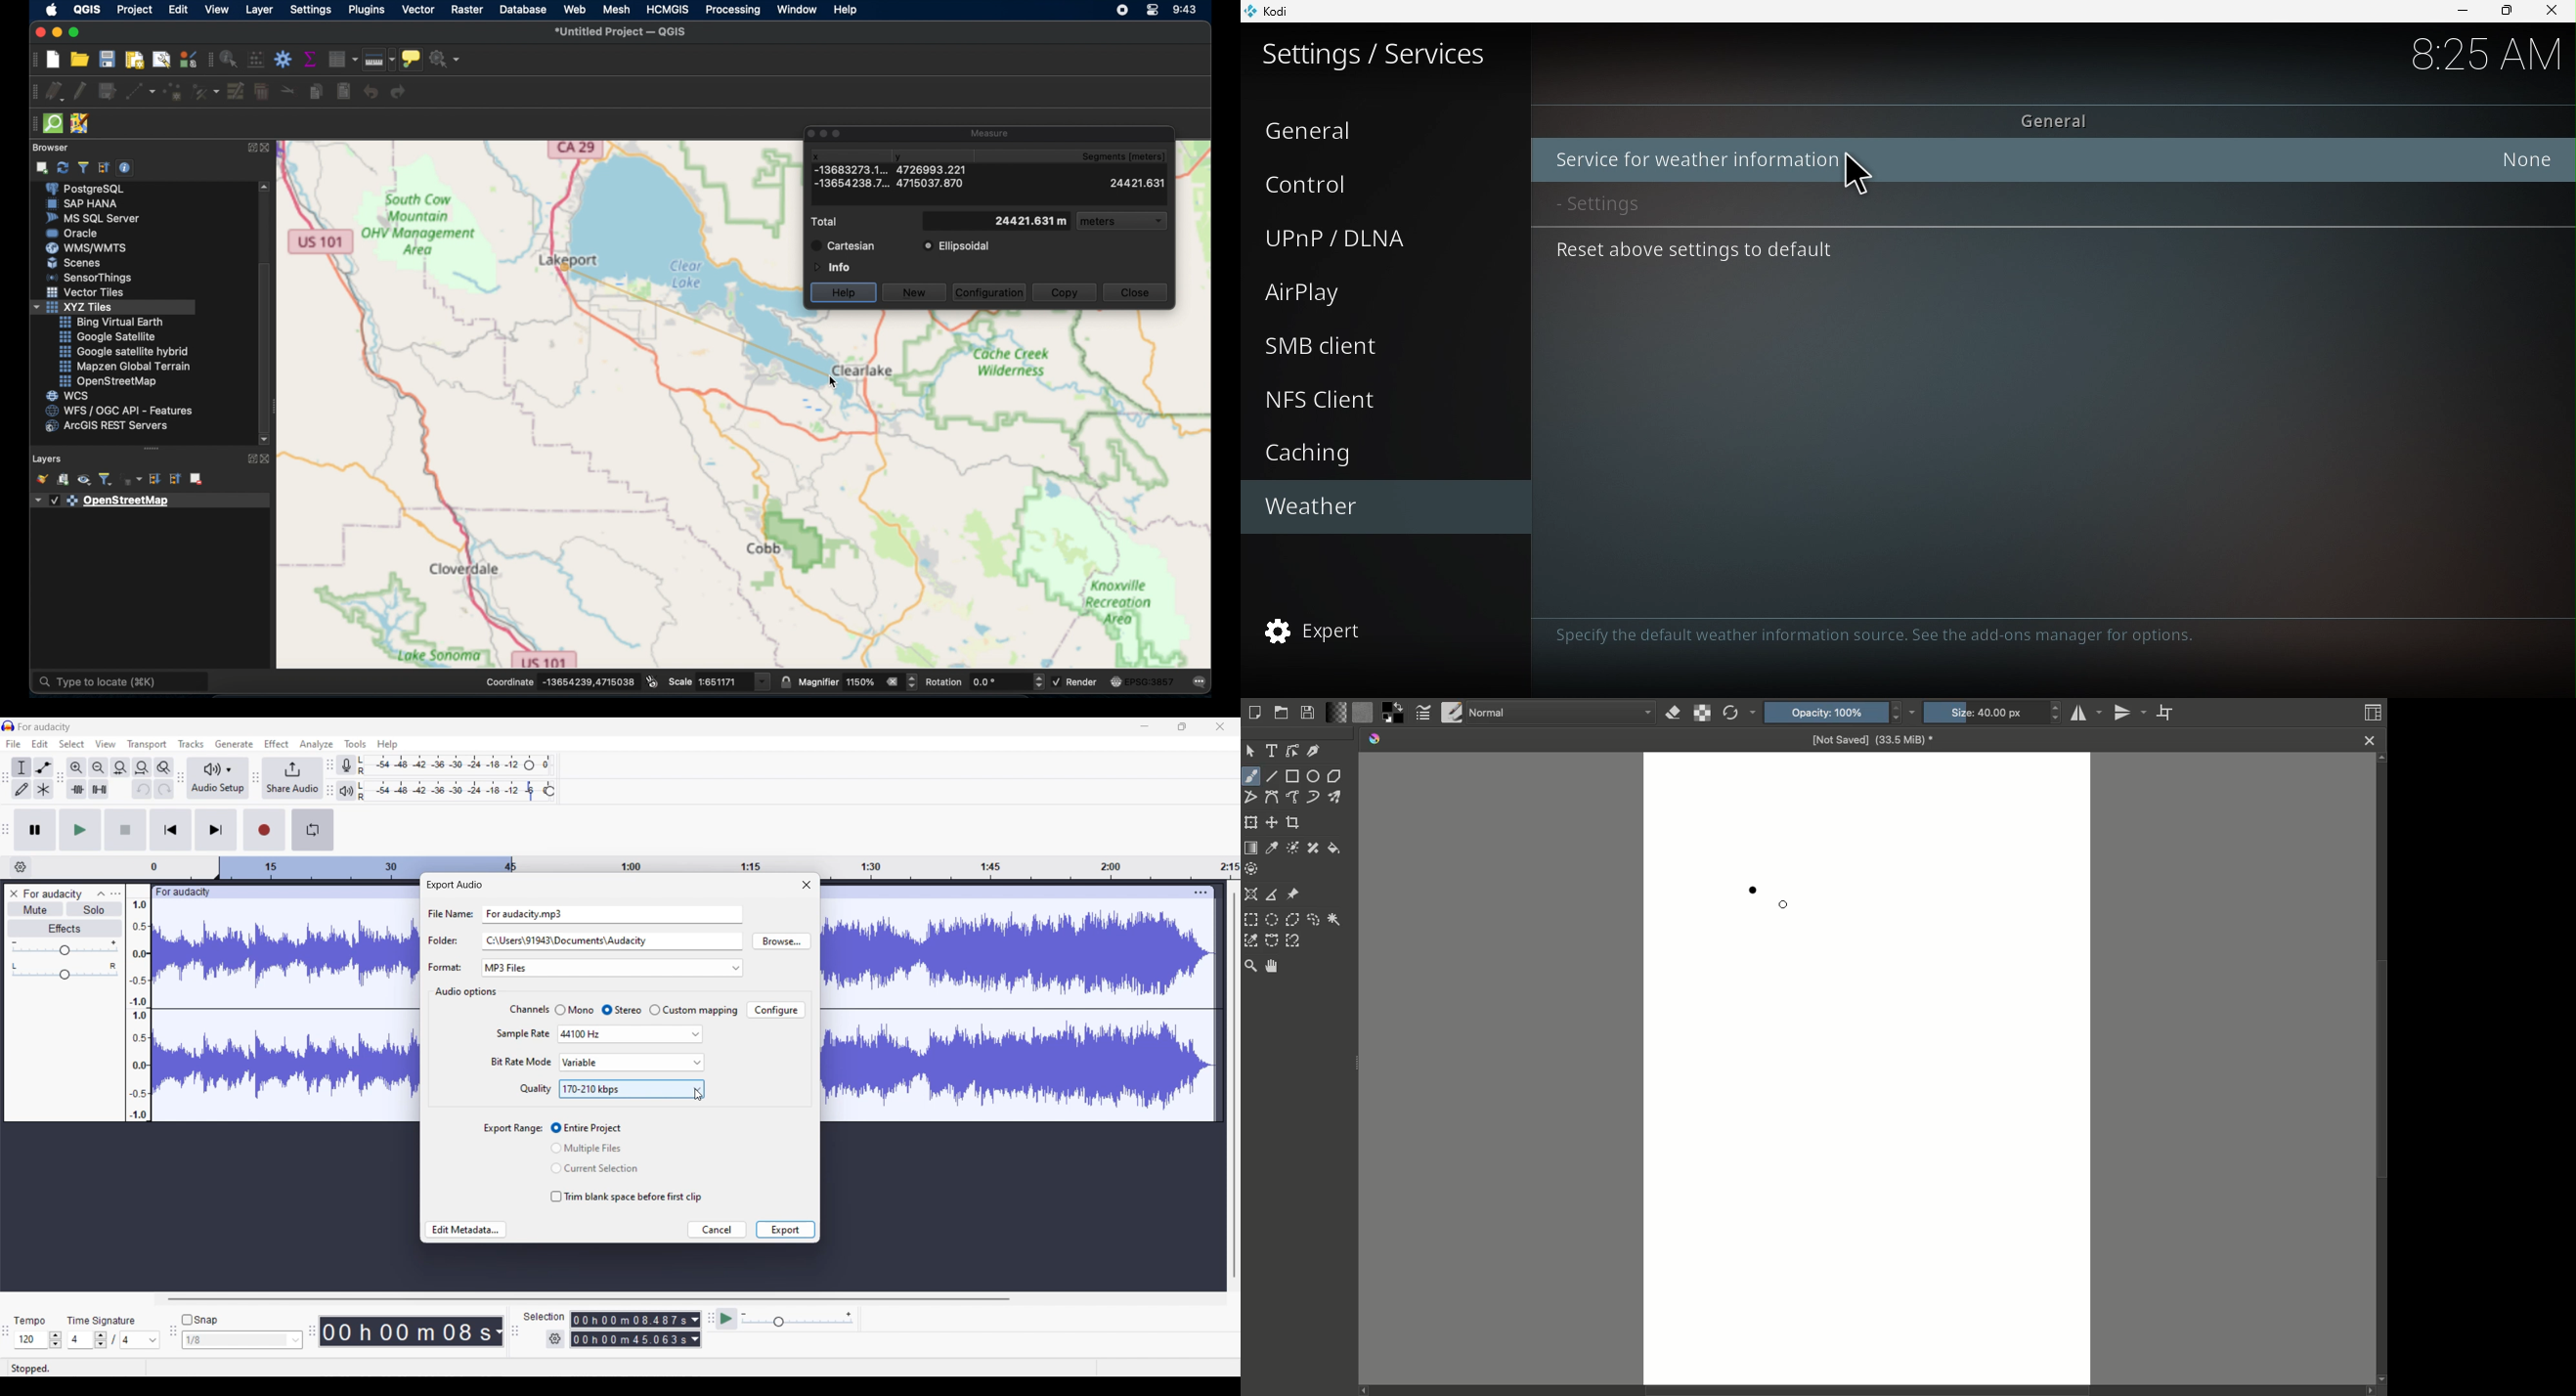 This screenshot has width=2576, height=1400. Describe the element at coordinates (1315, 778) in the screenshot. I see `Ellipse tool` at that location.